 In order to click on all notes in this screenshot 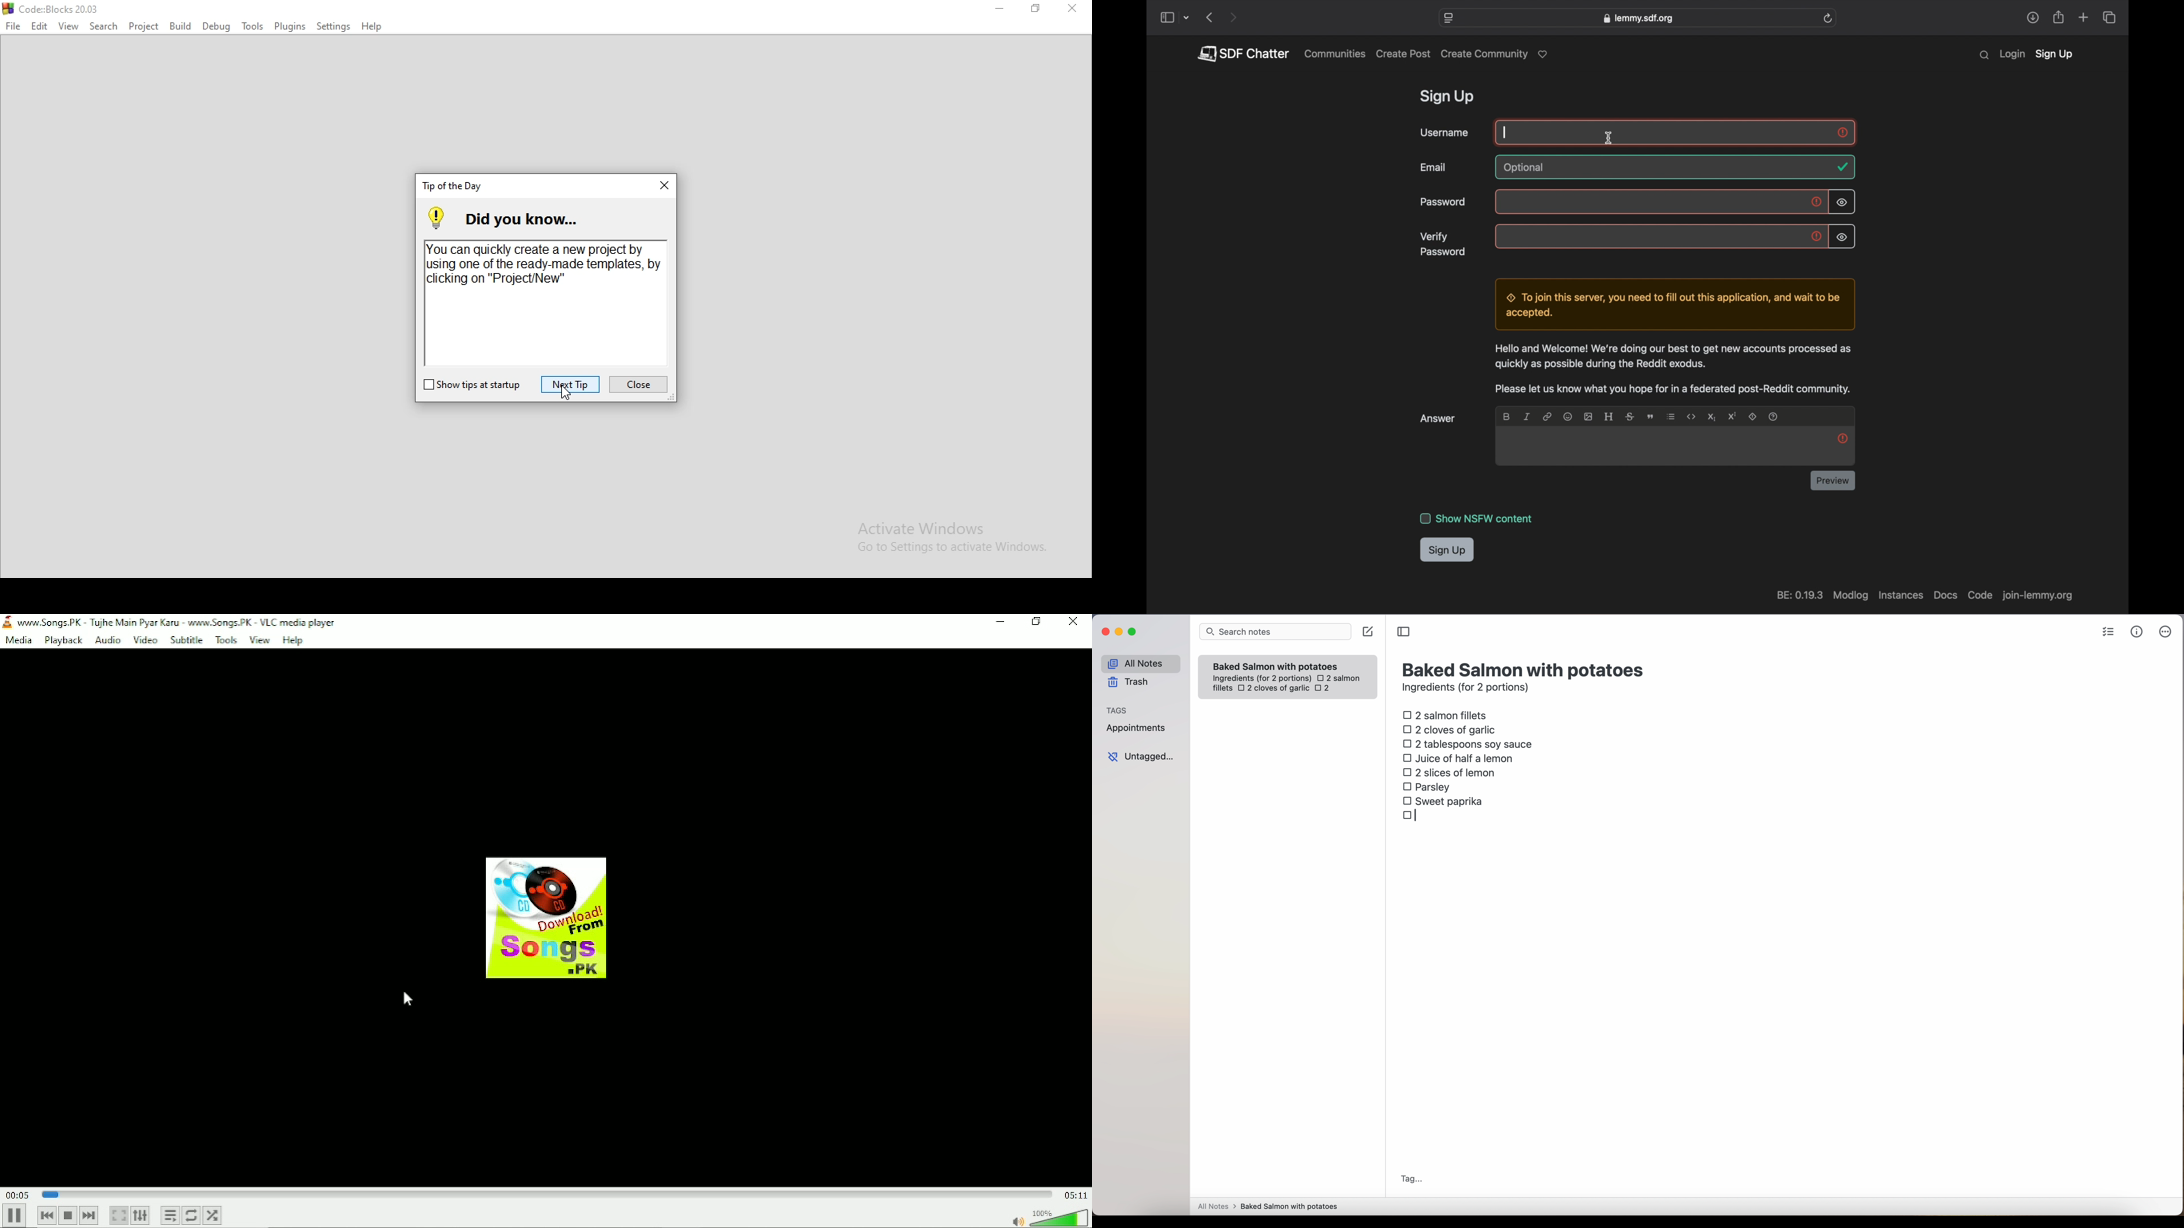, I will do `click(1140, 663)`.